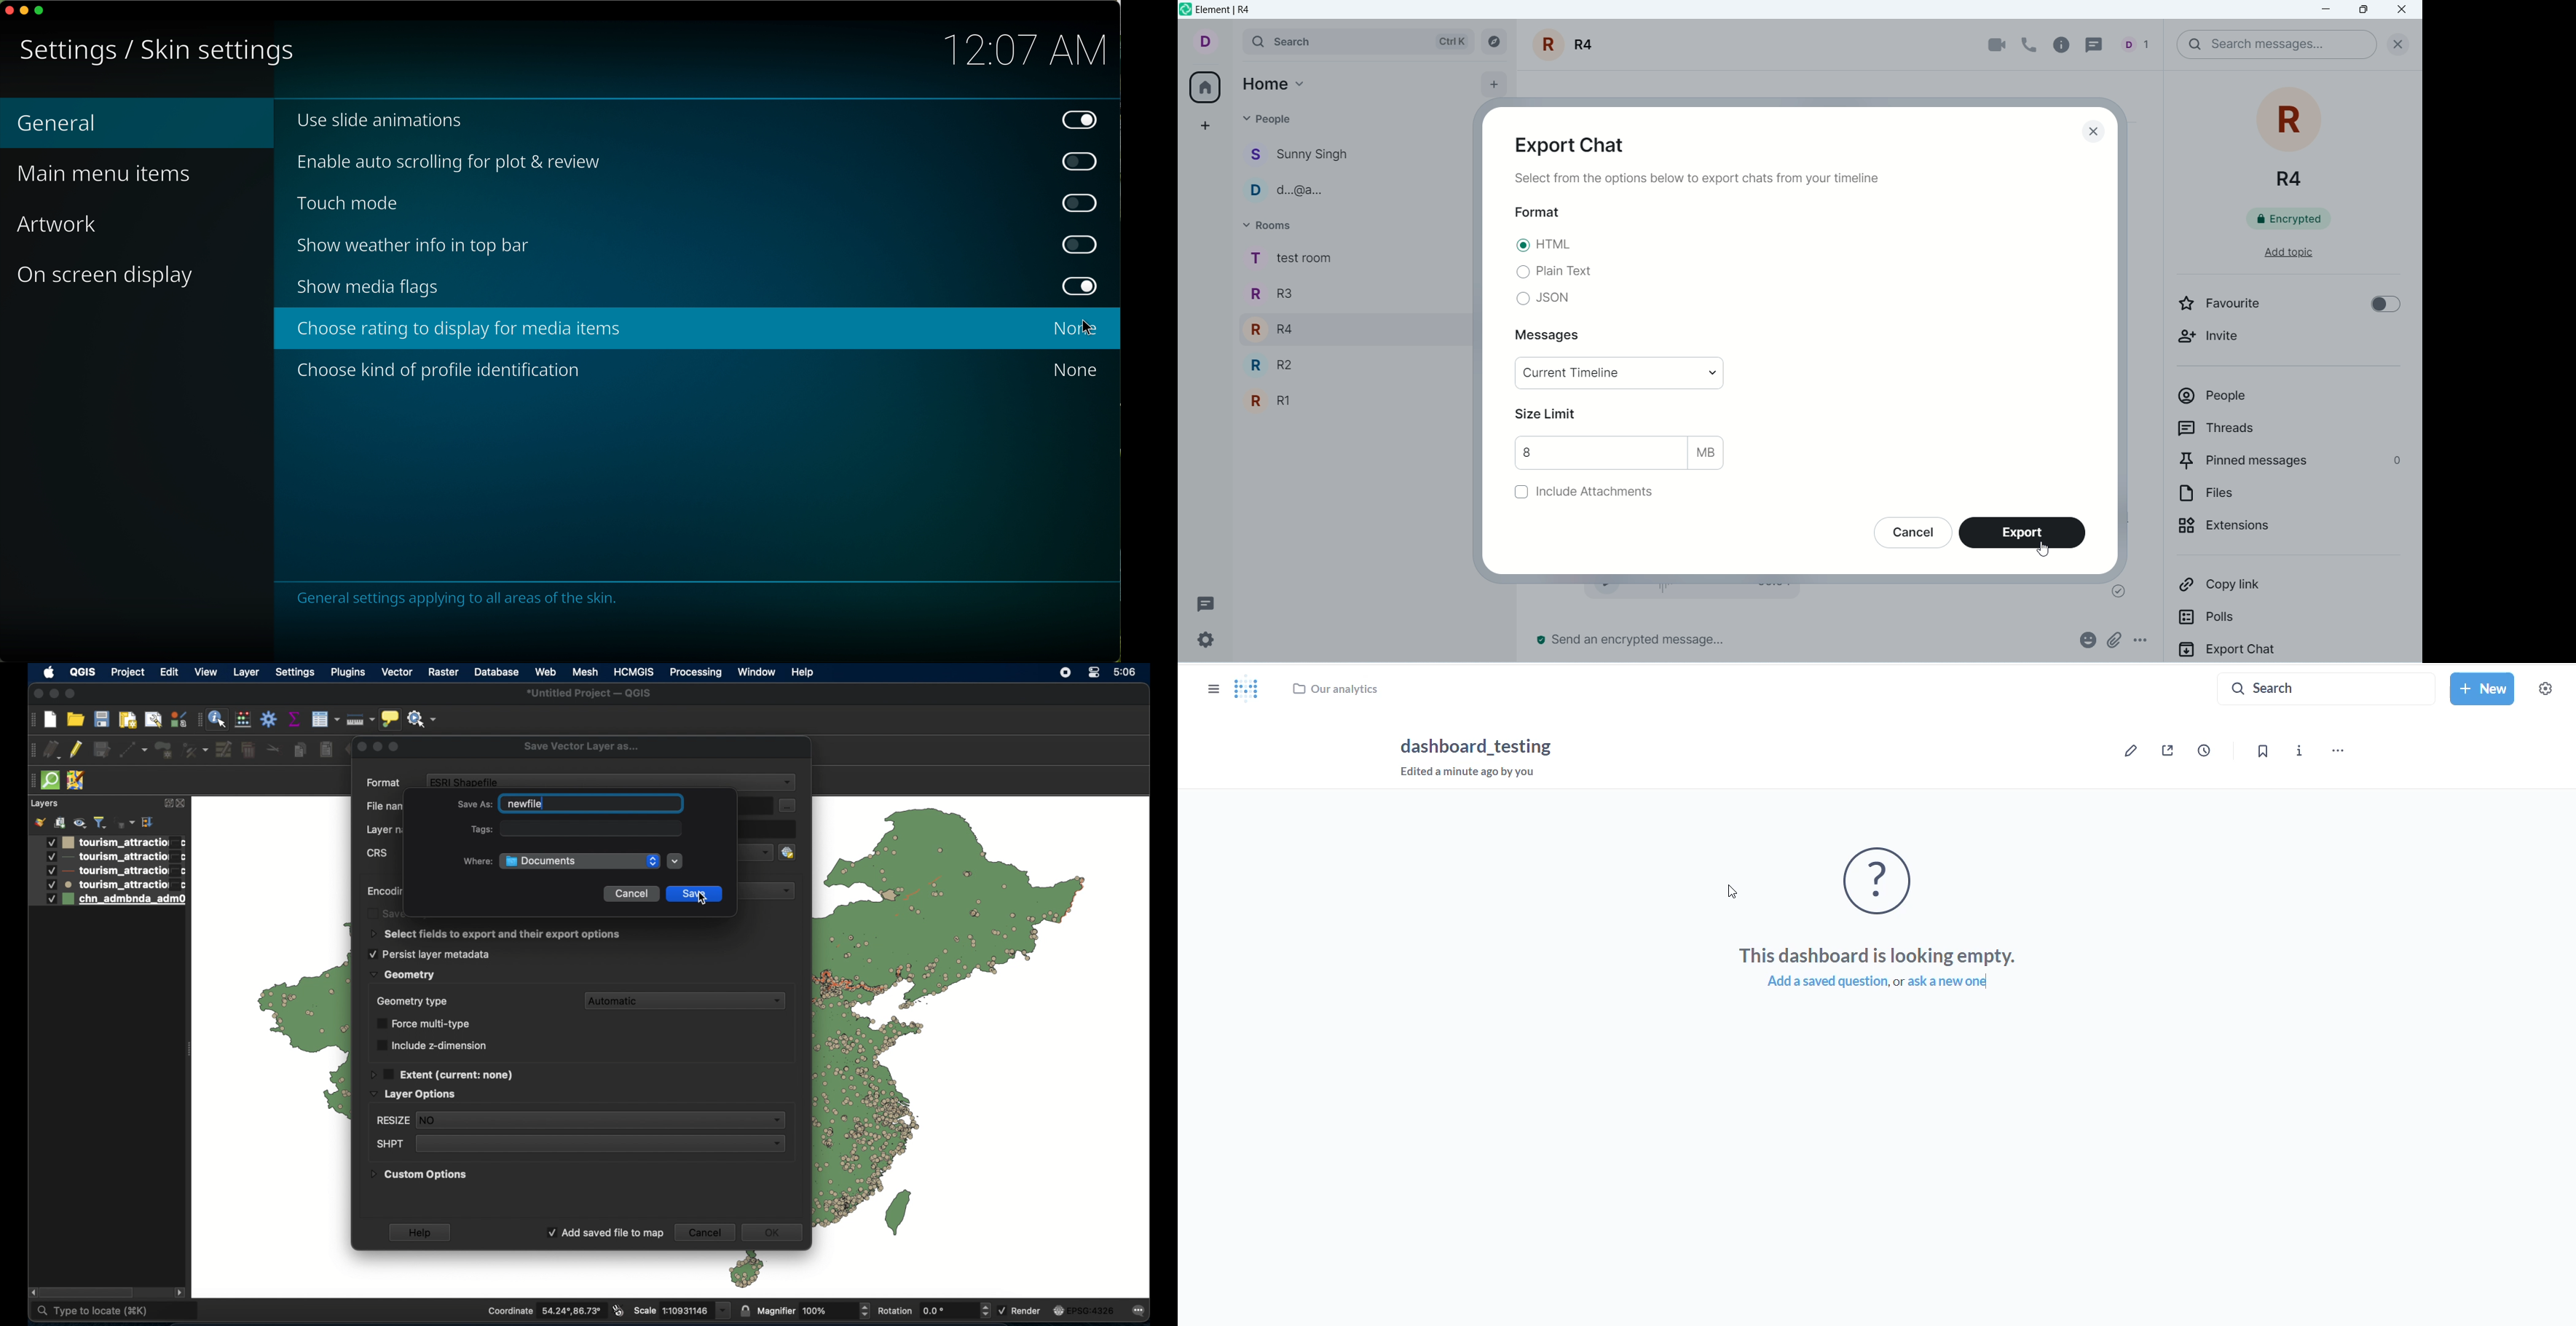 The height and width of the screenshot is (1344, 2576). Describe the element at coordinates (2213, 753) in the screenshot. I see `time` at that location.